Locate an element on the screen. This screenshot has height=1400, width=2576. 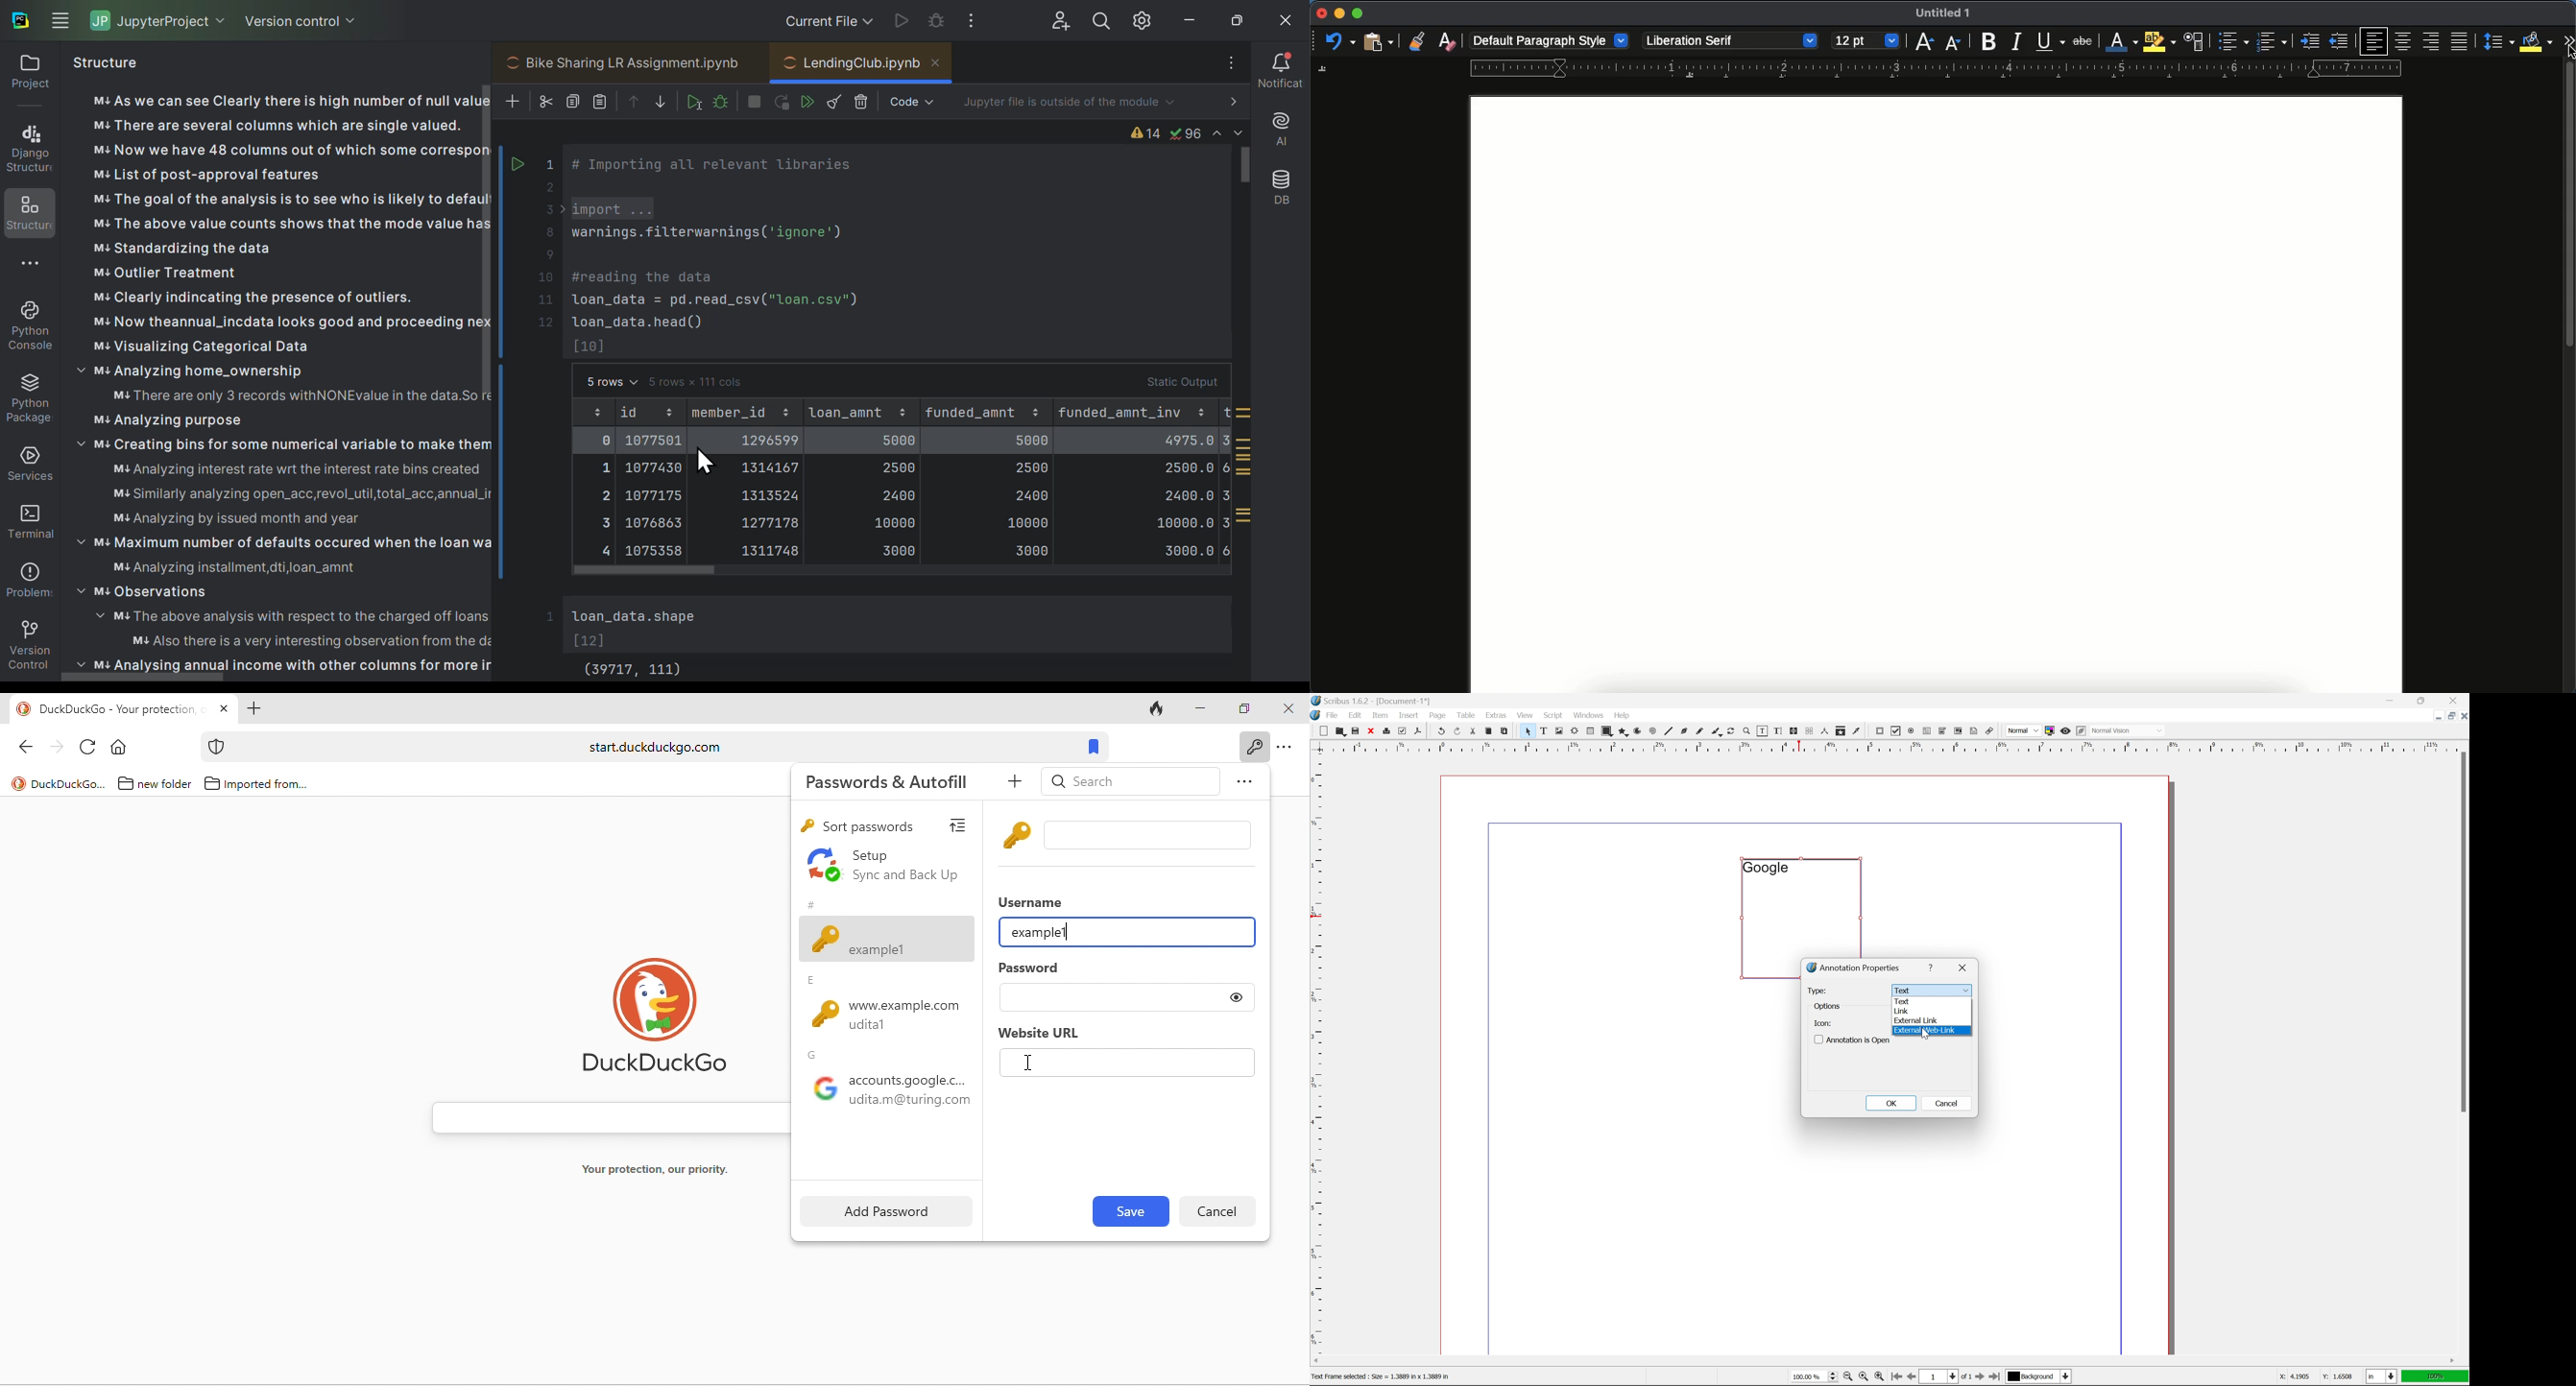
Move down is located at coordinates (664, 100).